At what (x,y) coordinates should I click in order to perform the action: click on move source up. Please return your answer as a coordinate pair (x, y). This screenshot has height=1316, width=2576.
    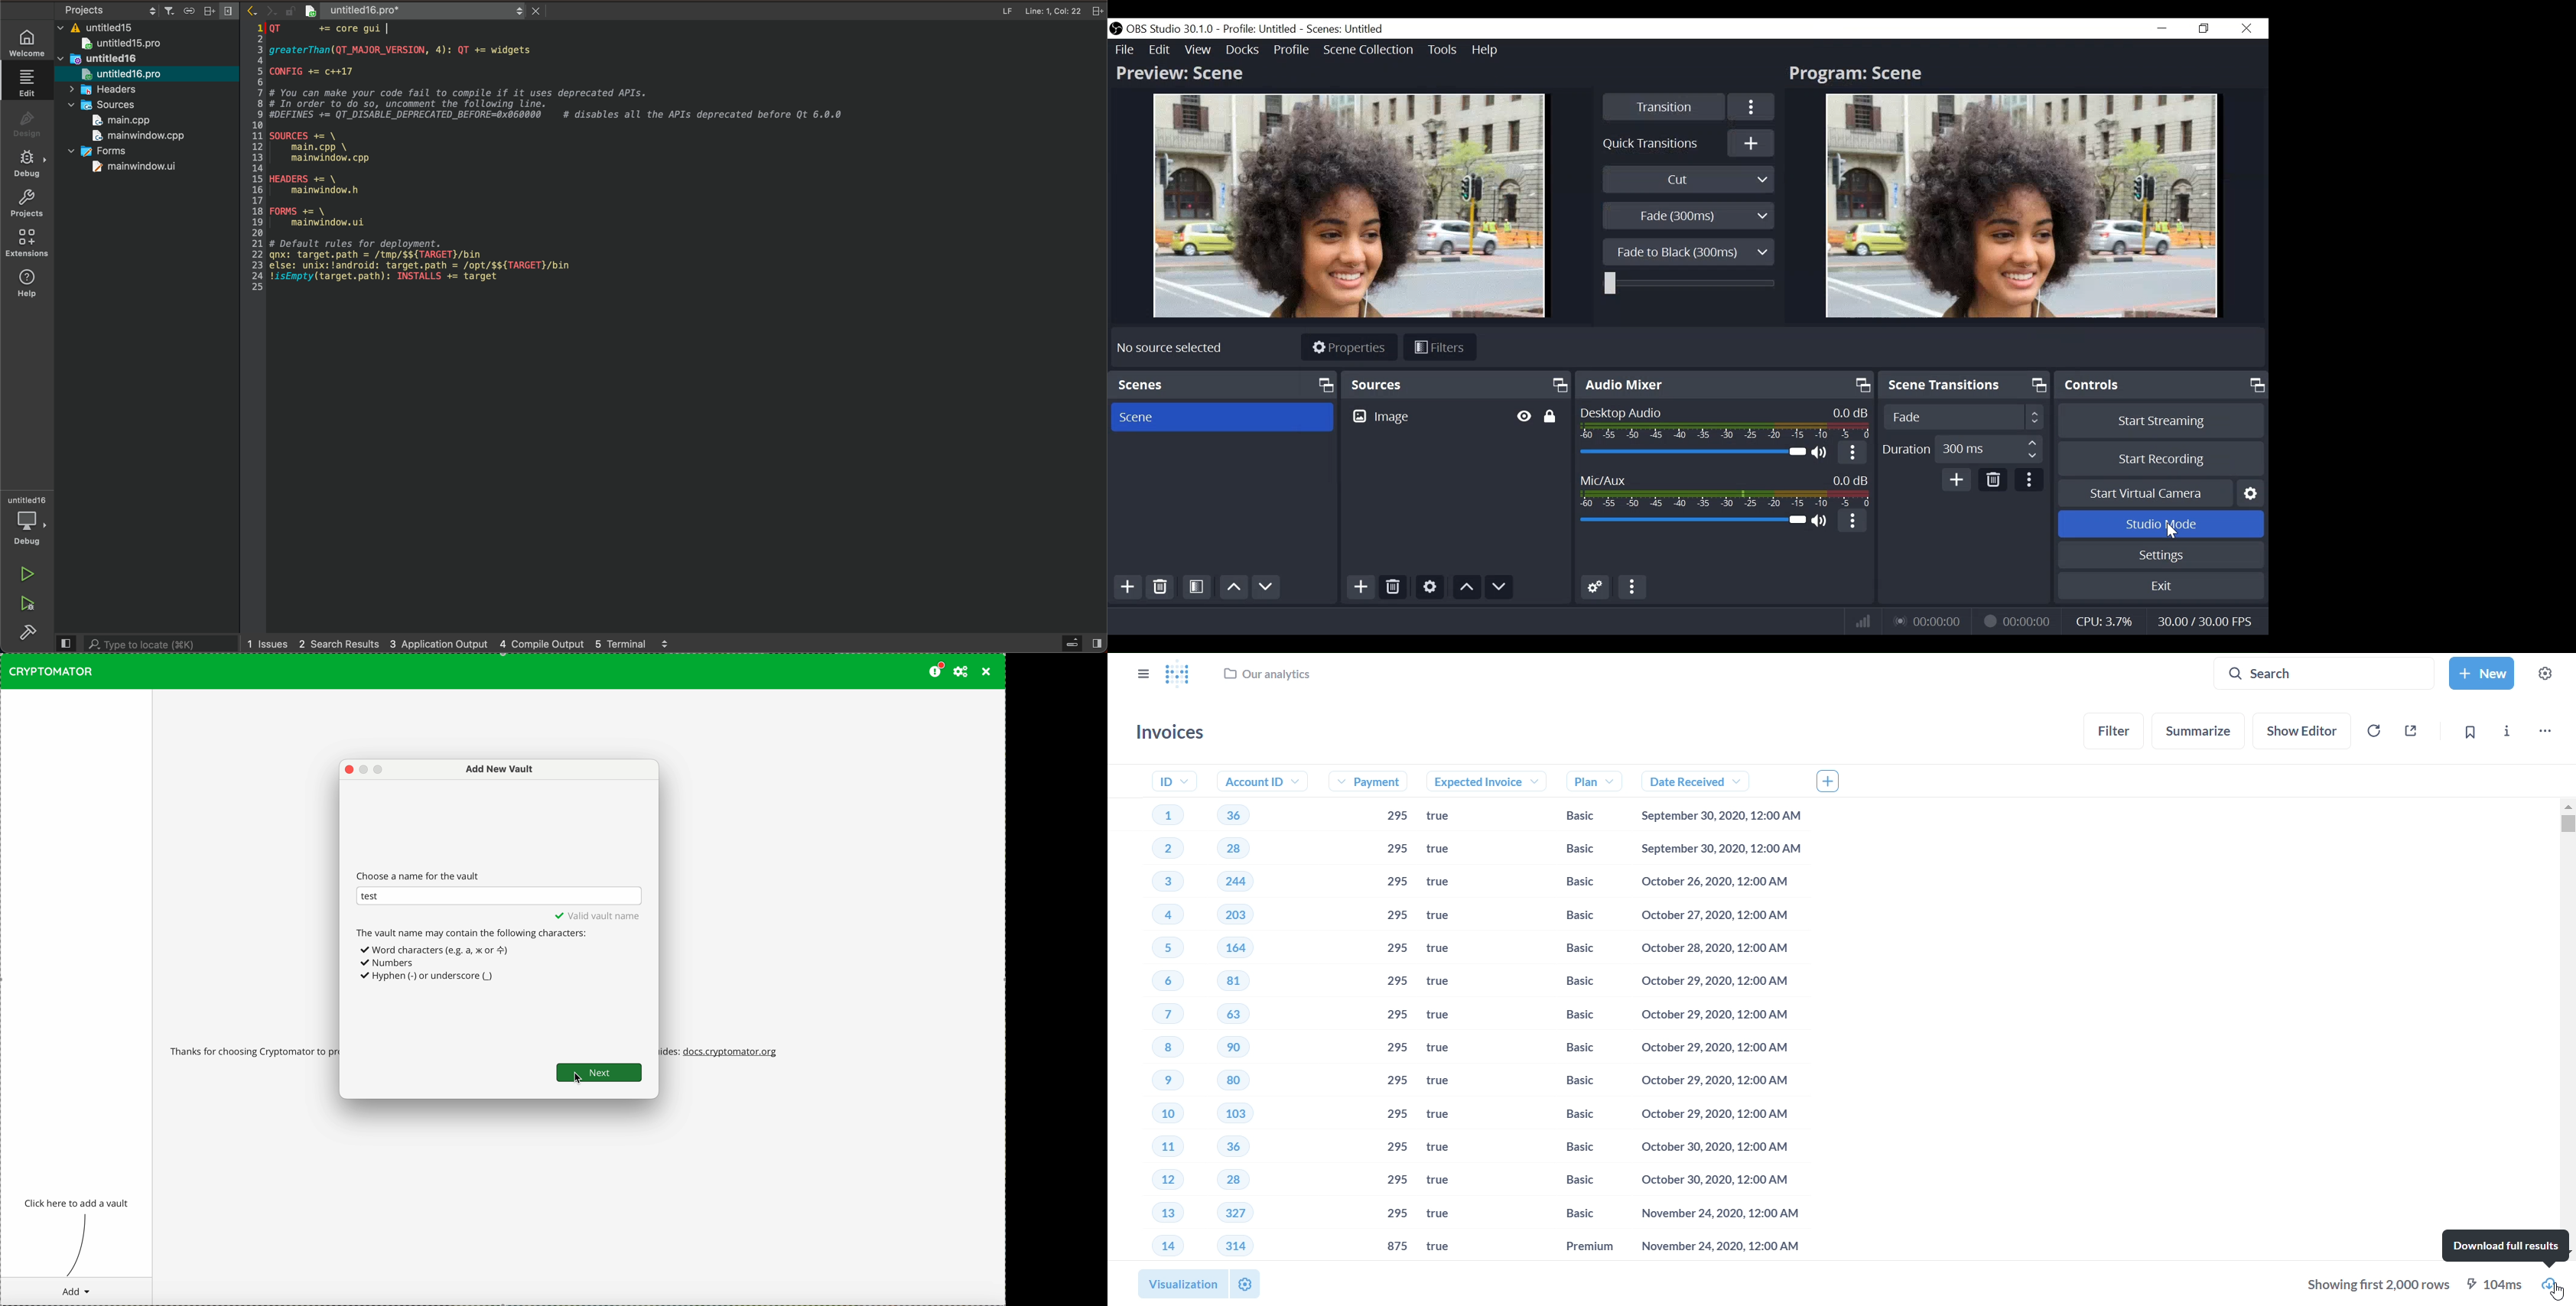
    Looking at the image, I should click on (1466, 587).